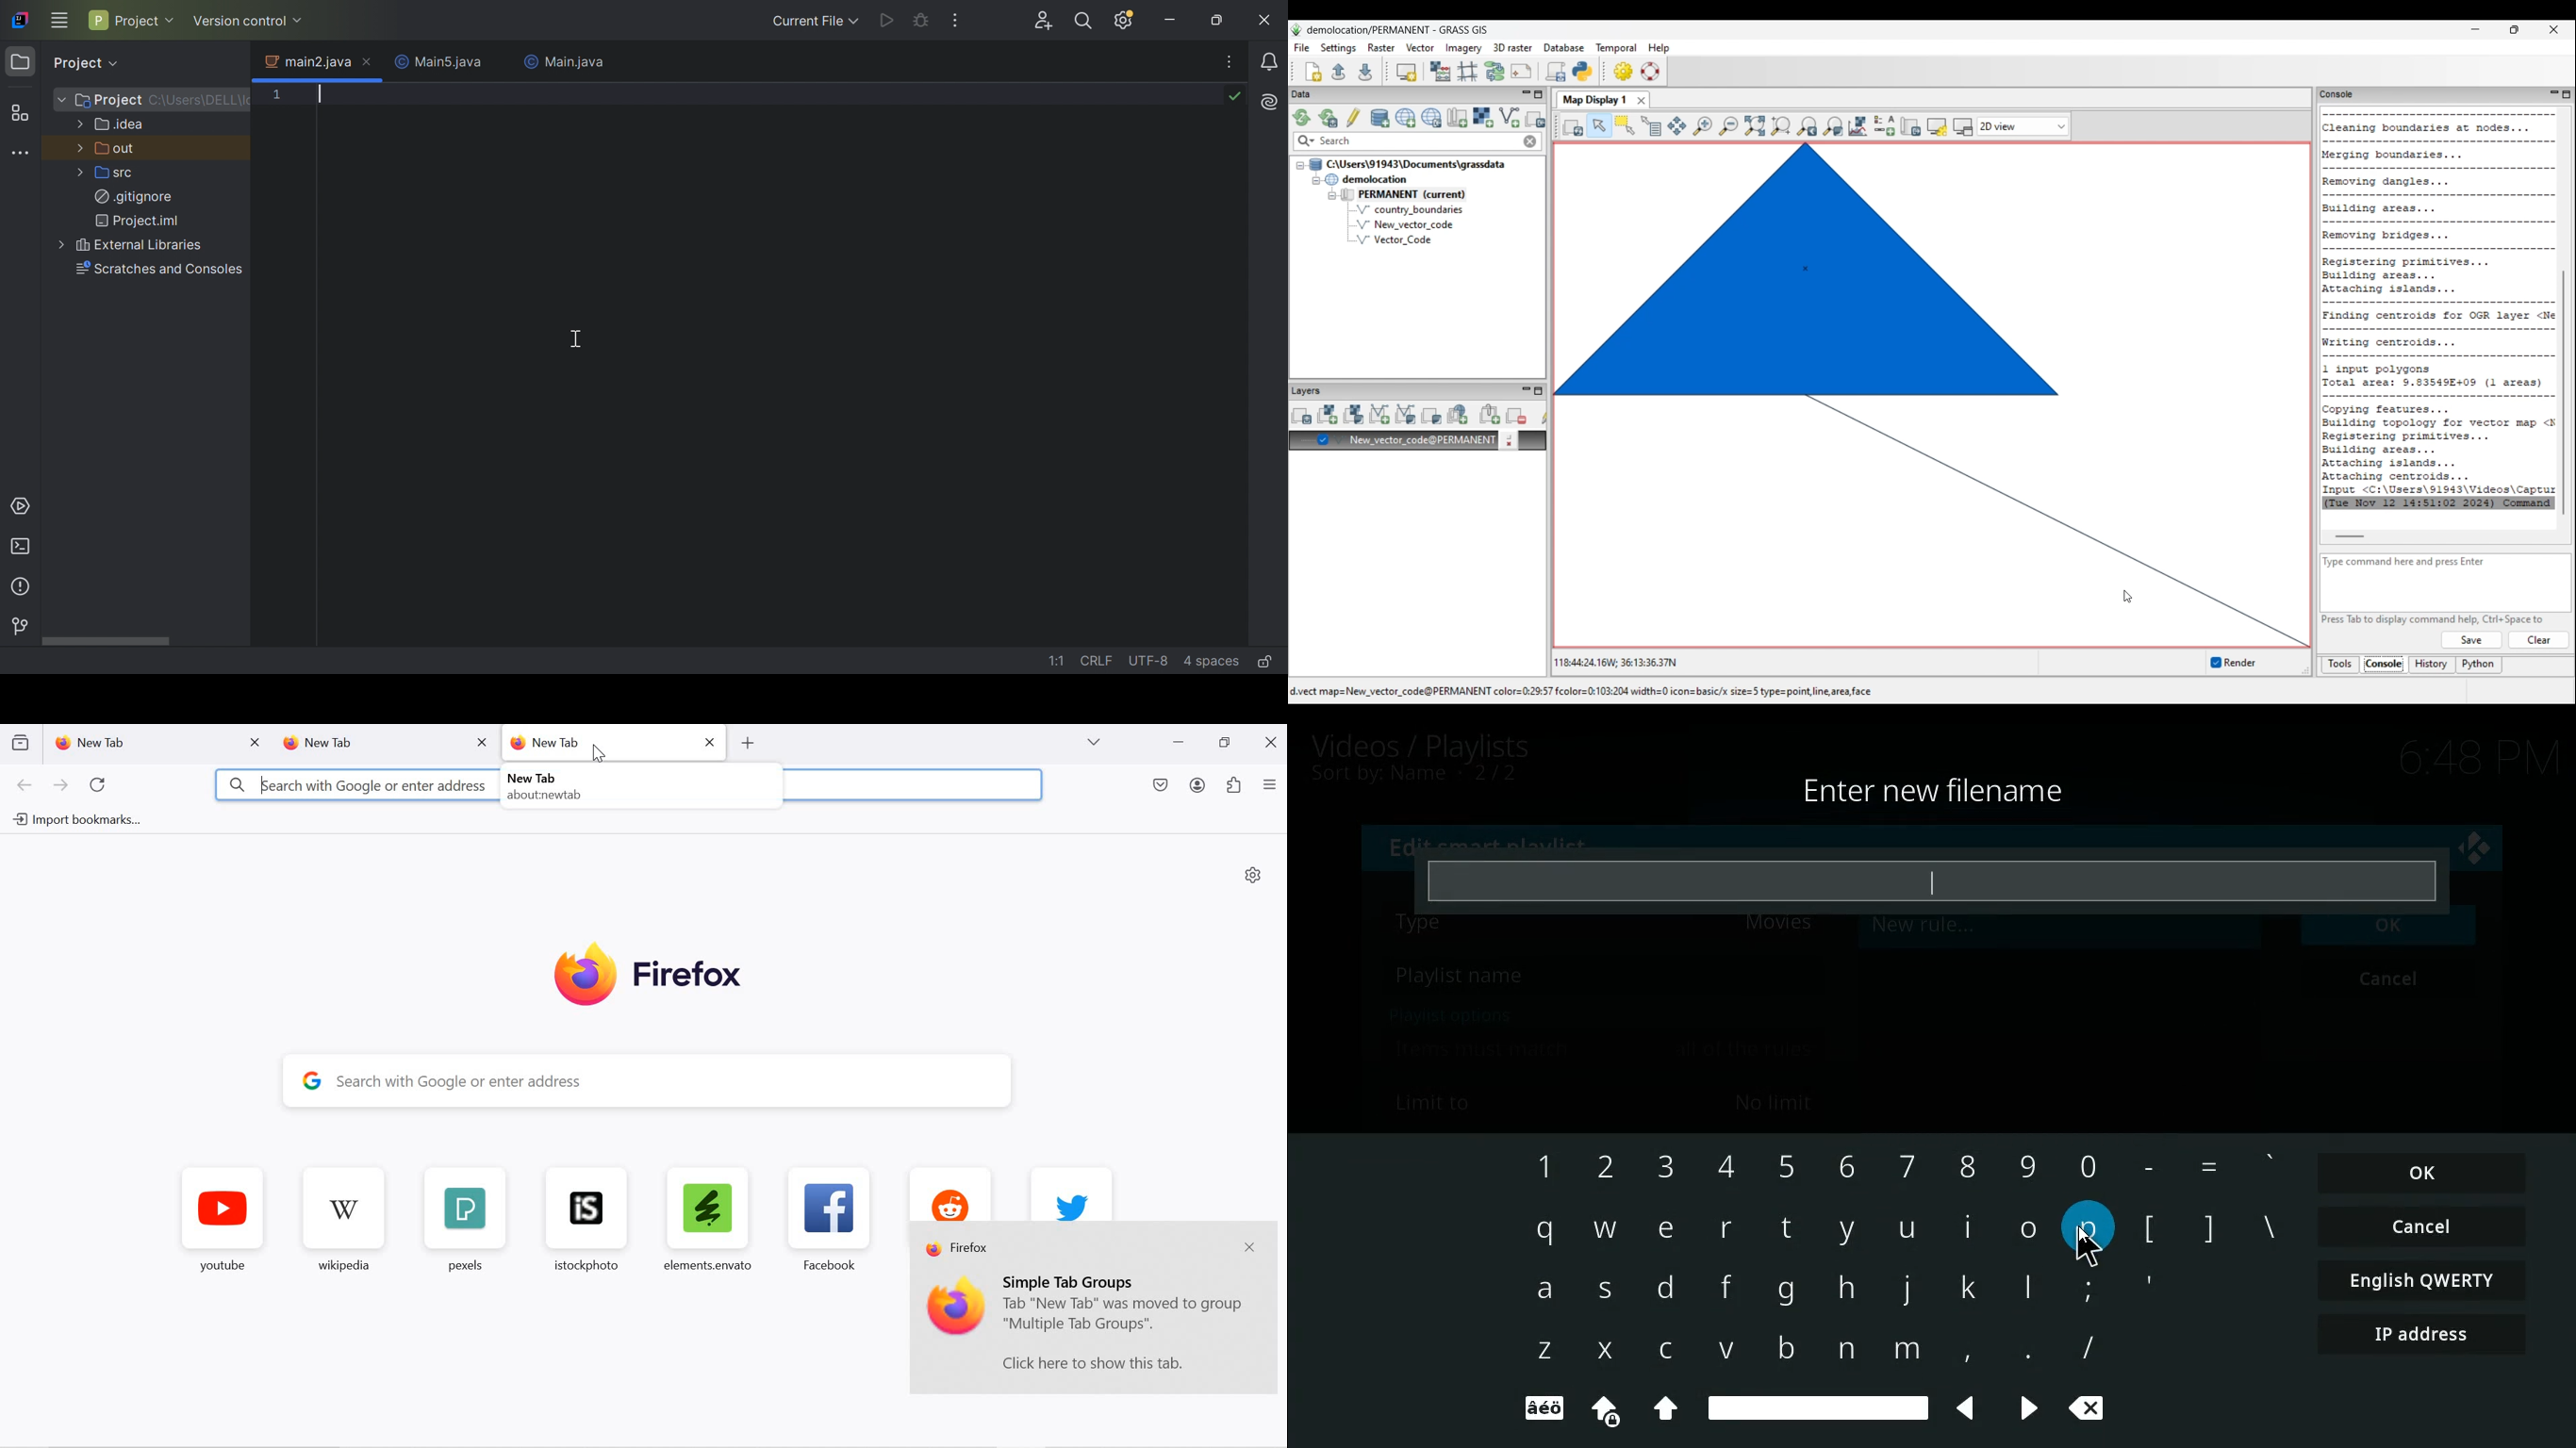 Image resolution: width=2576 pixels, height=1456 pixels. Describe the element at coordinates (312, 1079) in the screenshot. I see `google logo` at that location.